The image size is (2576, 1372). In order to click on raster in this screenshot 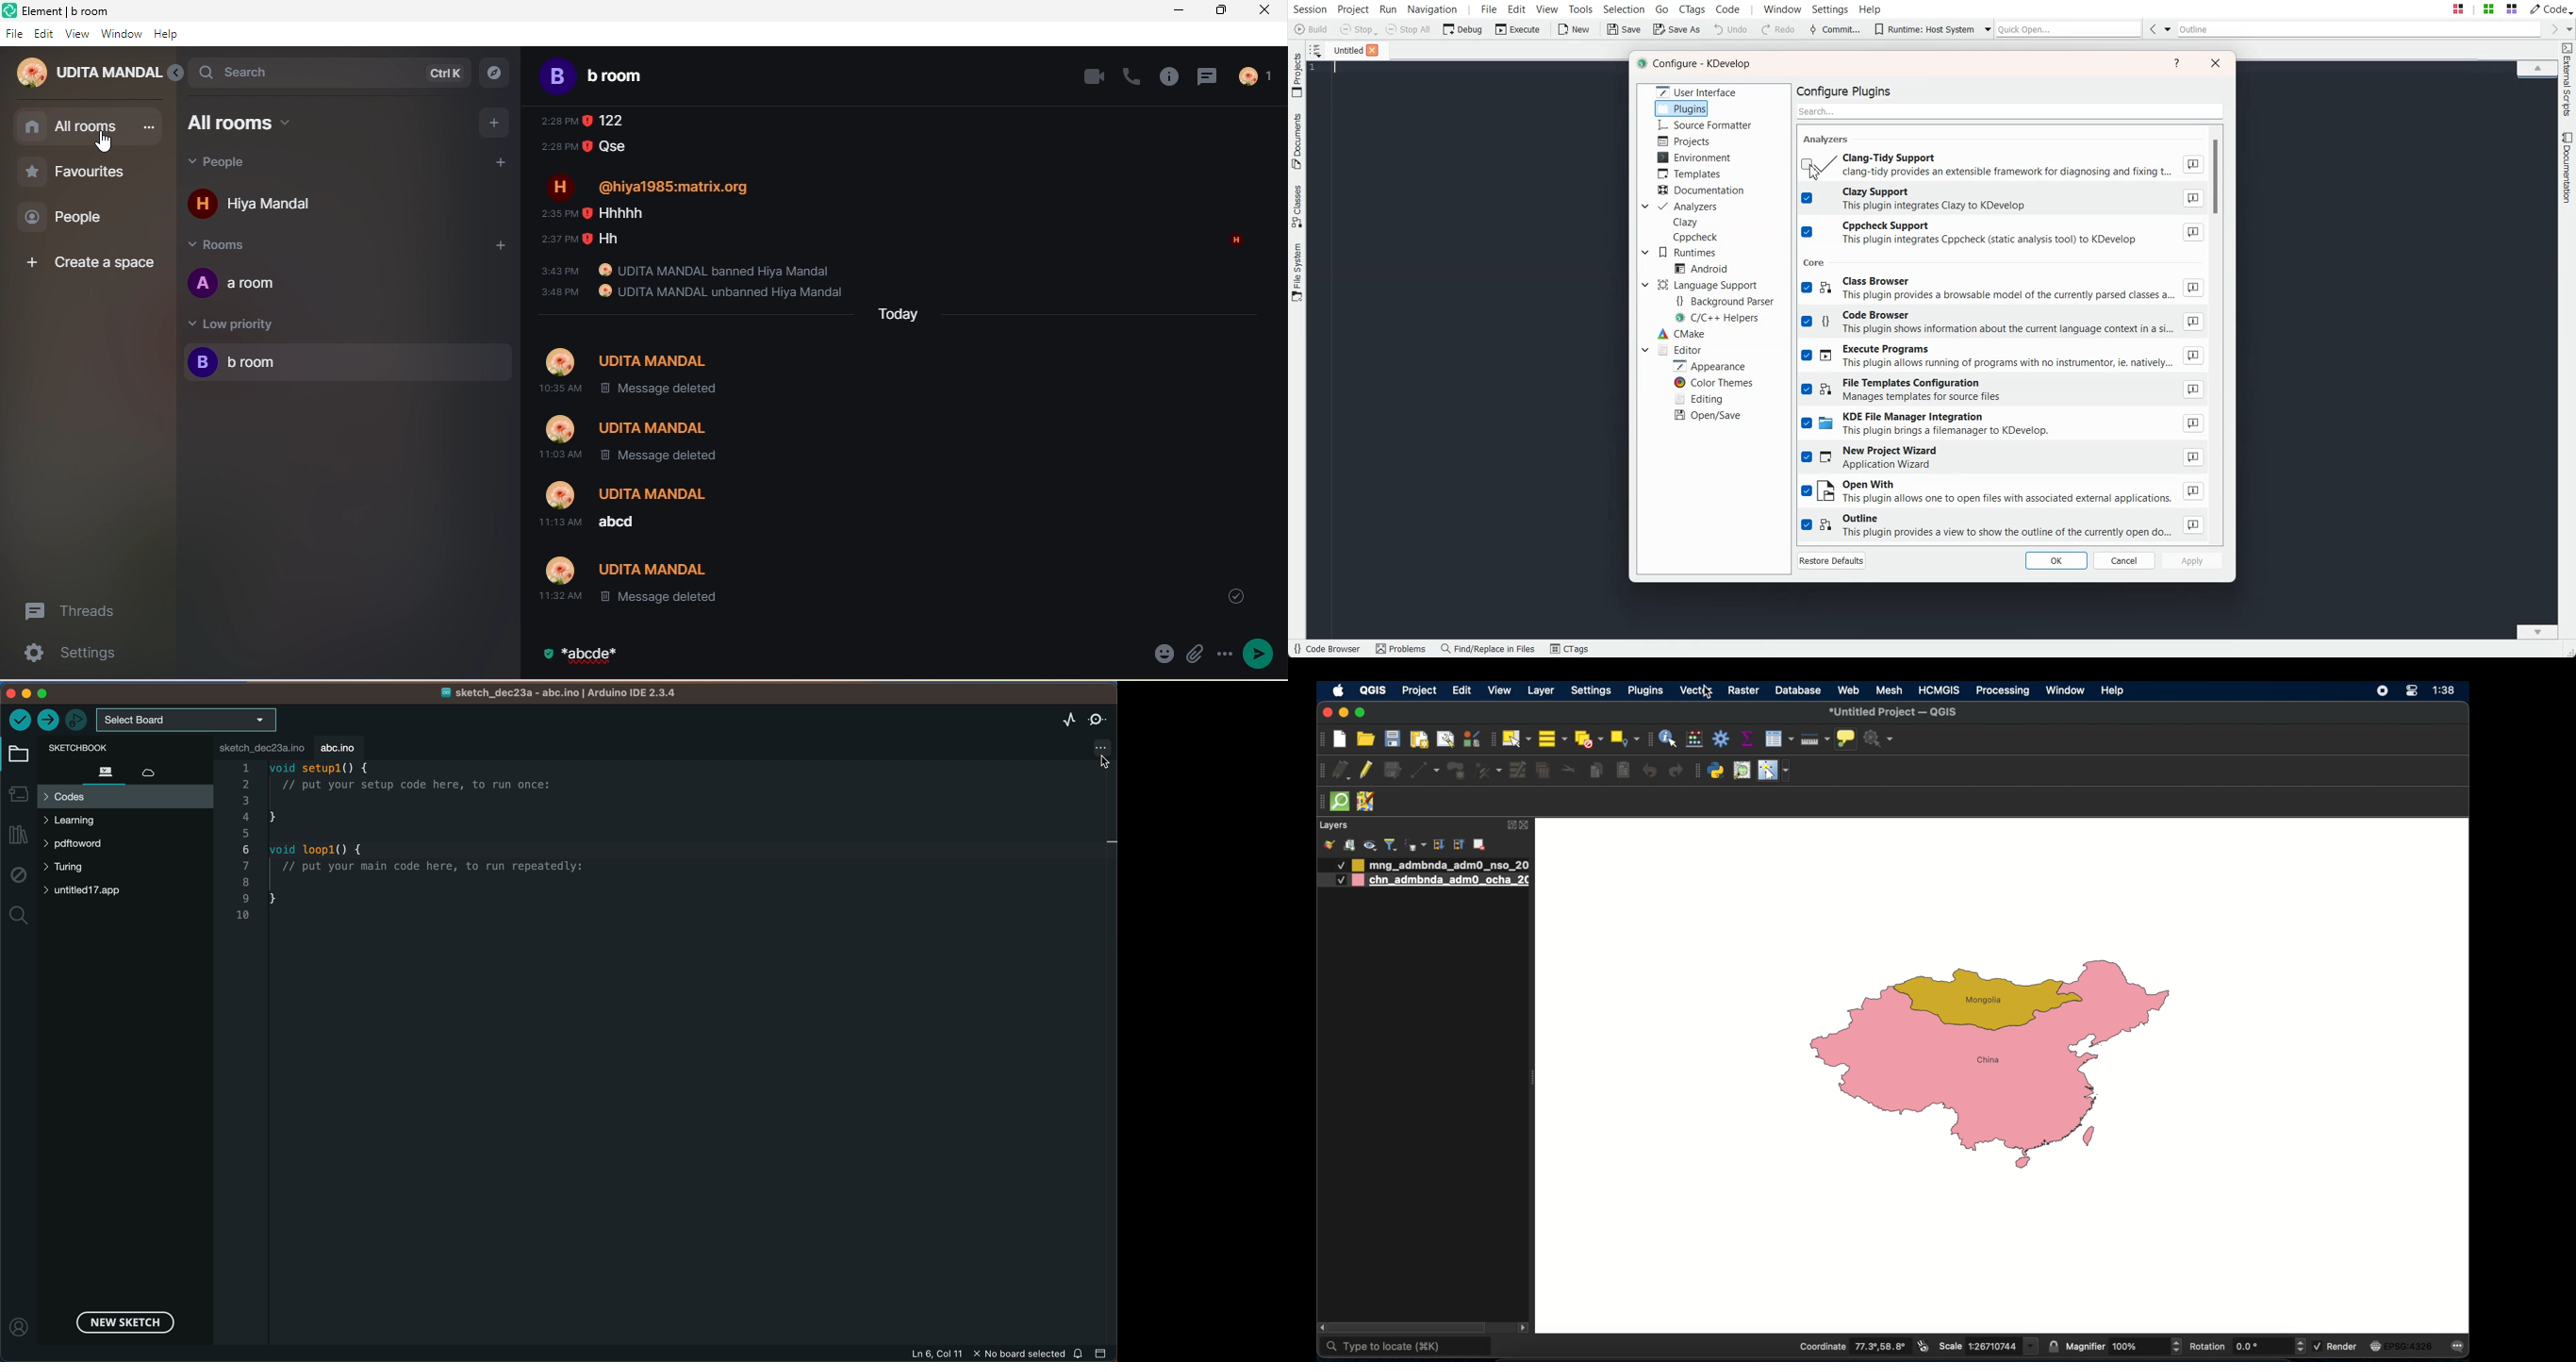, I will do `click(1745, 691)`.